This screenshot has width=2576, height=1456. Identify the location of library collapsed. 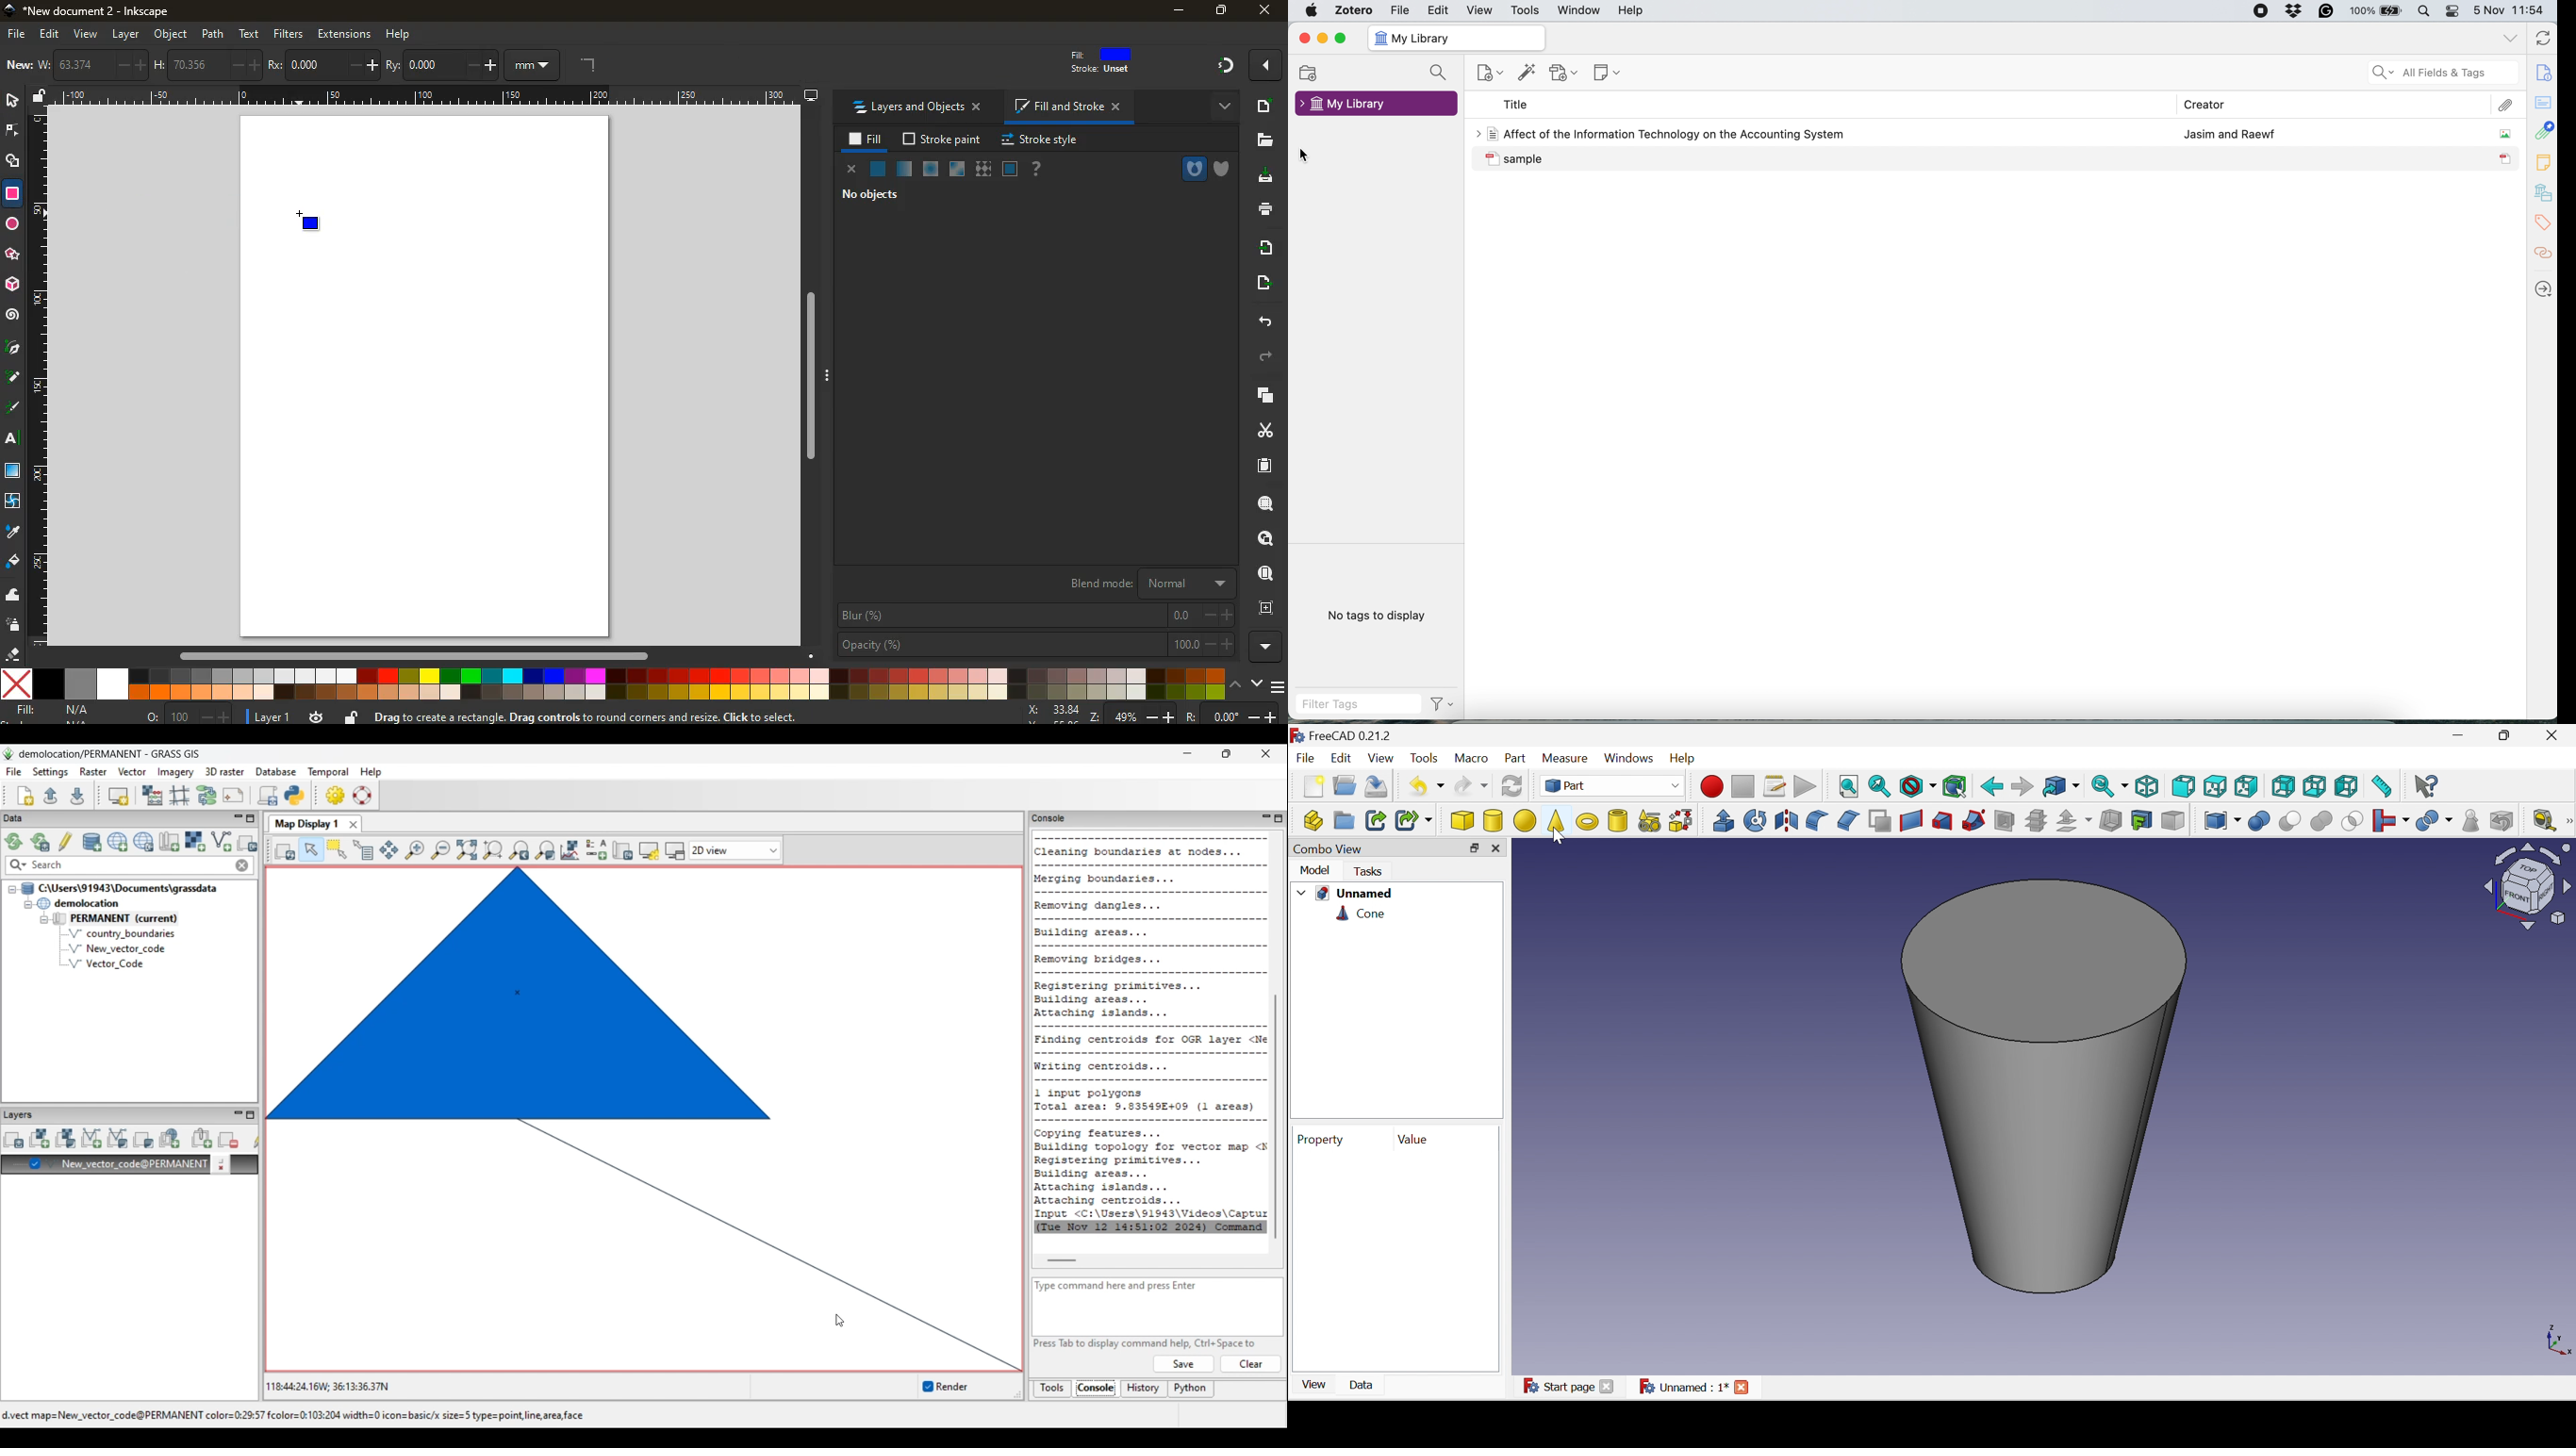
(1377, 105).